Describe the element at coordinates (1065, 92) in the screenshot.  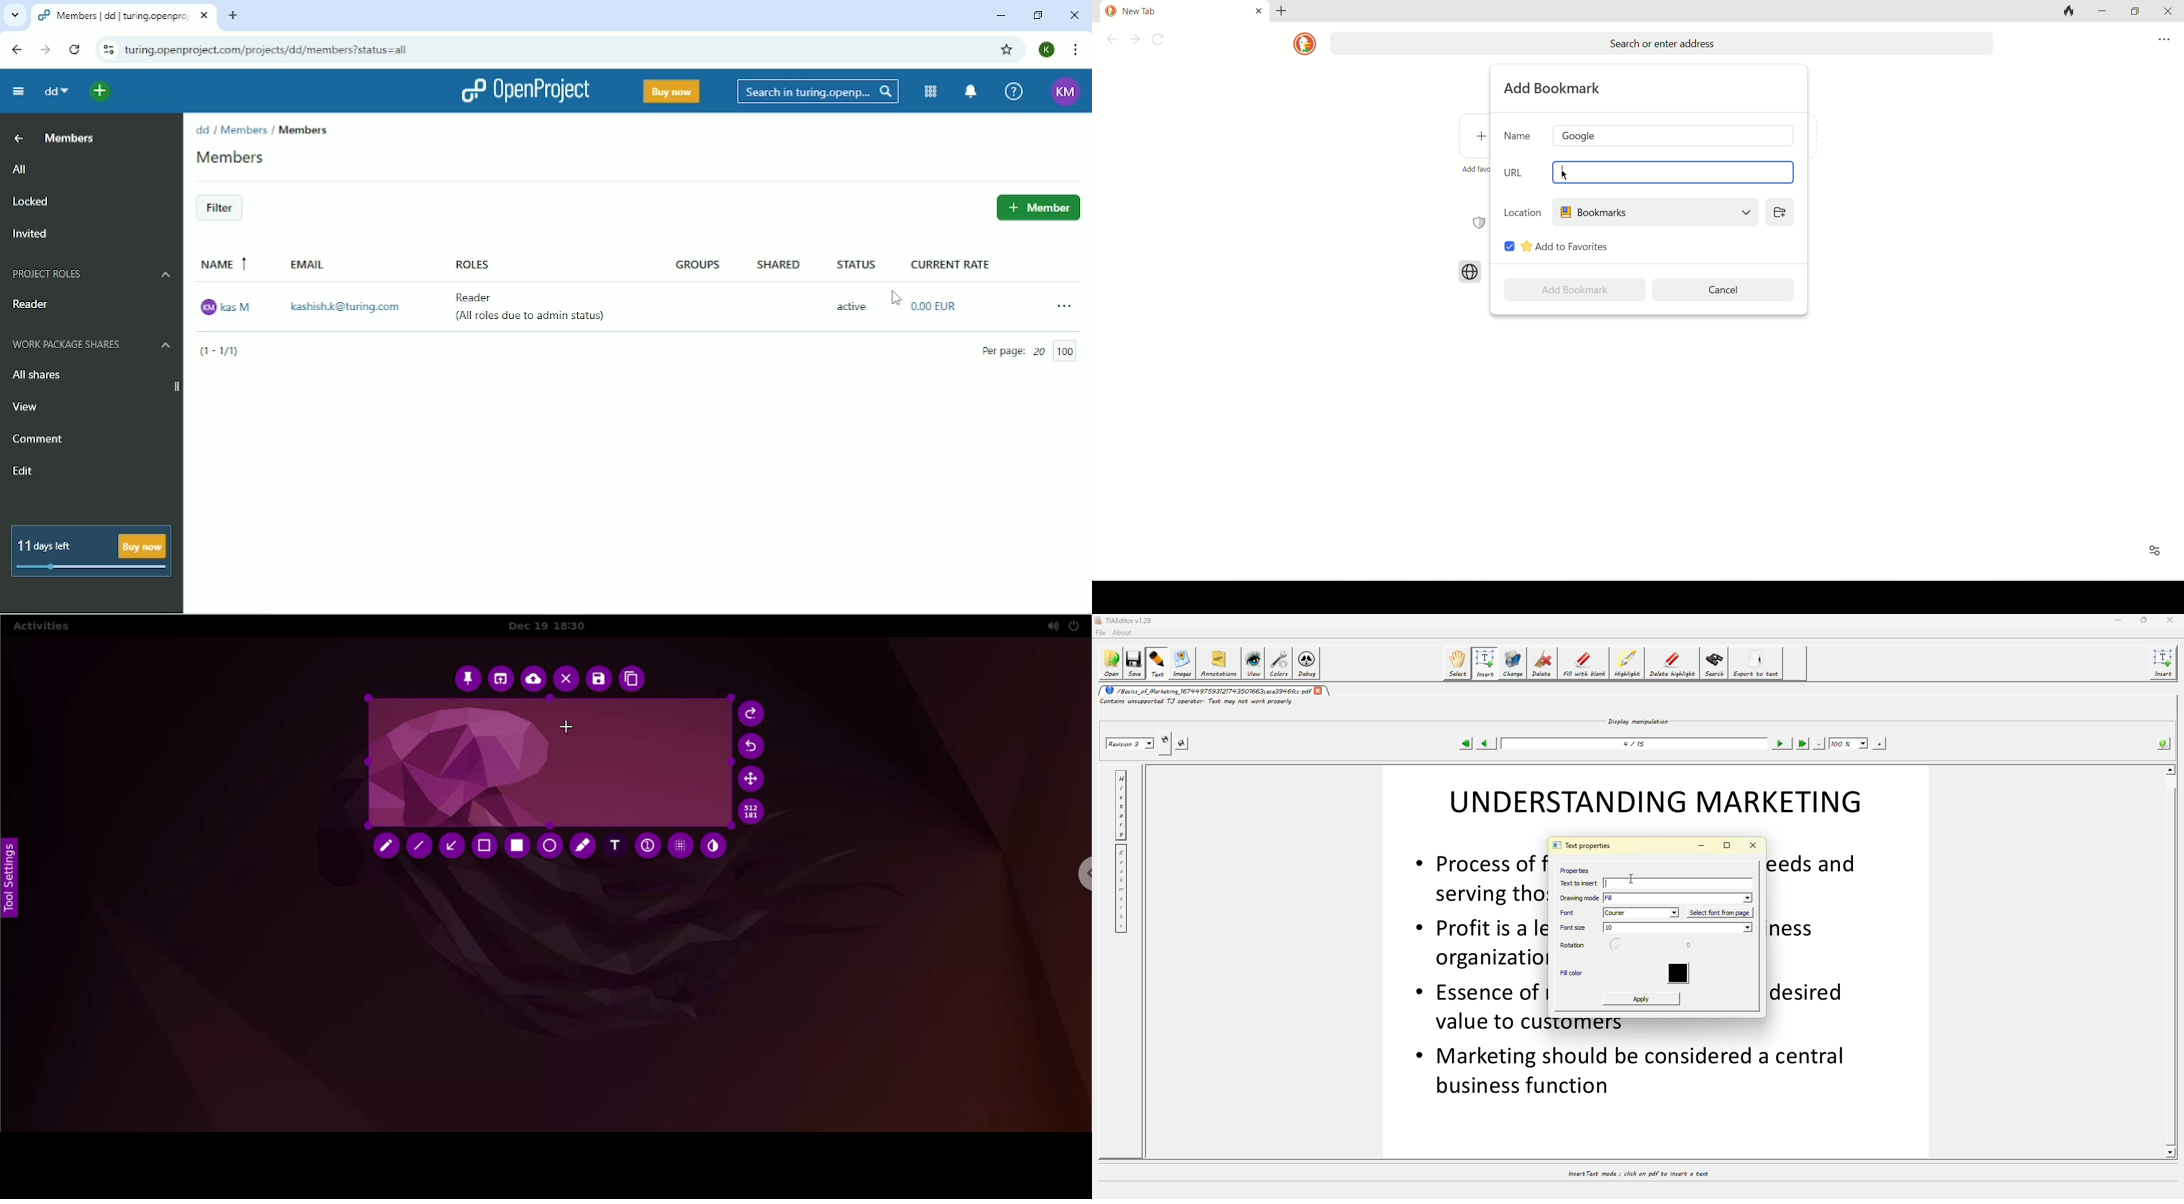
I see `Account` at that location.